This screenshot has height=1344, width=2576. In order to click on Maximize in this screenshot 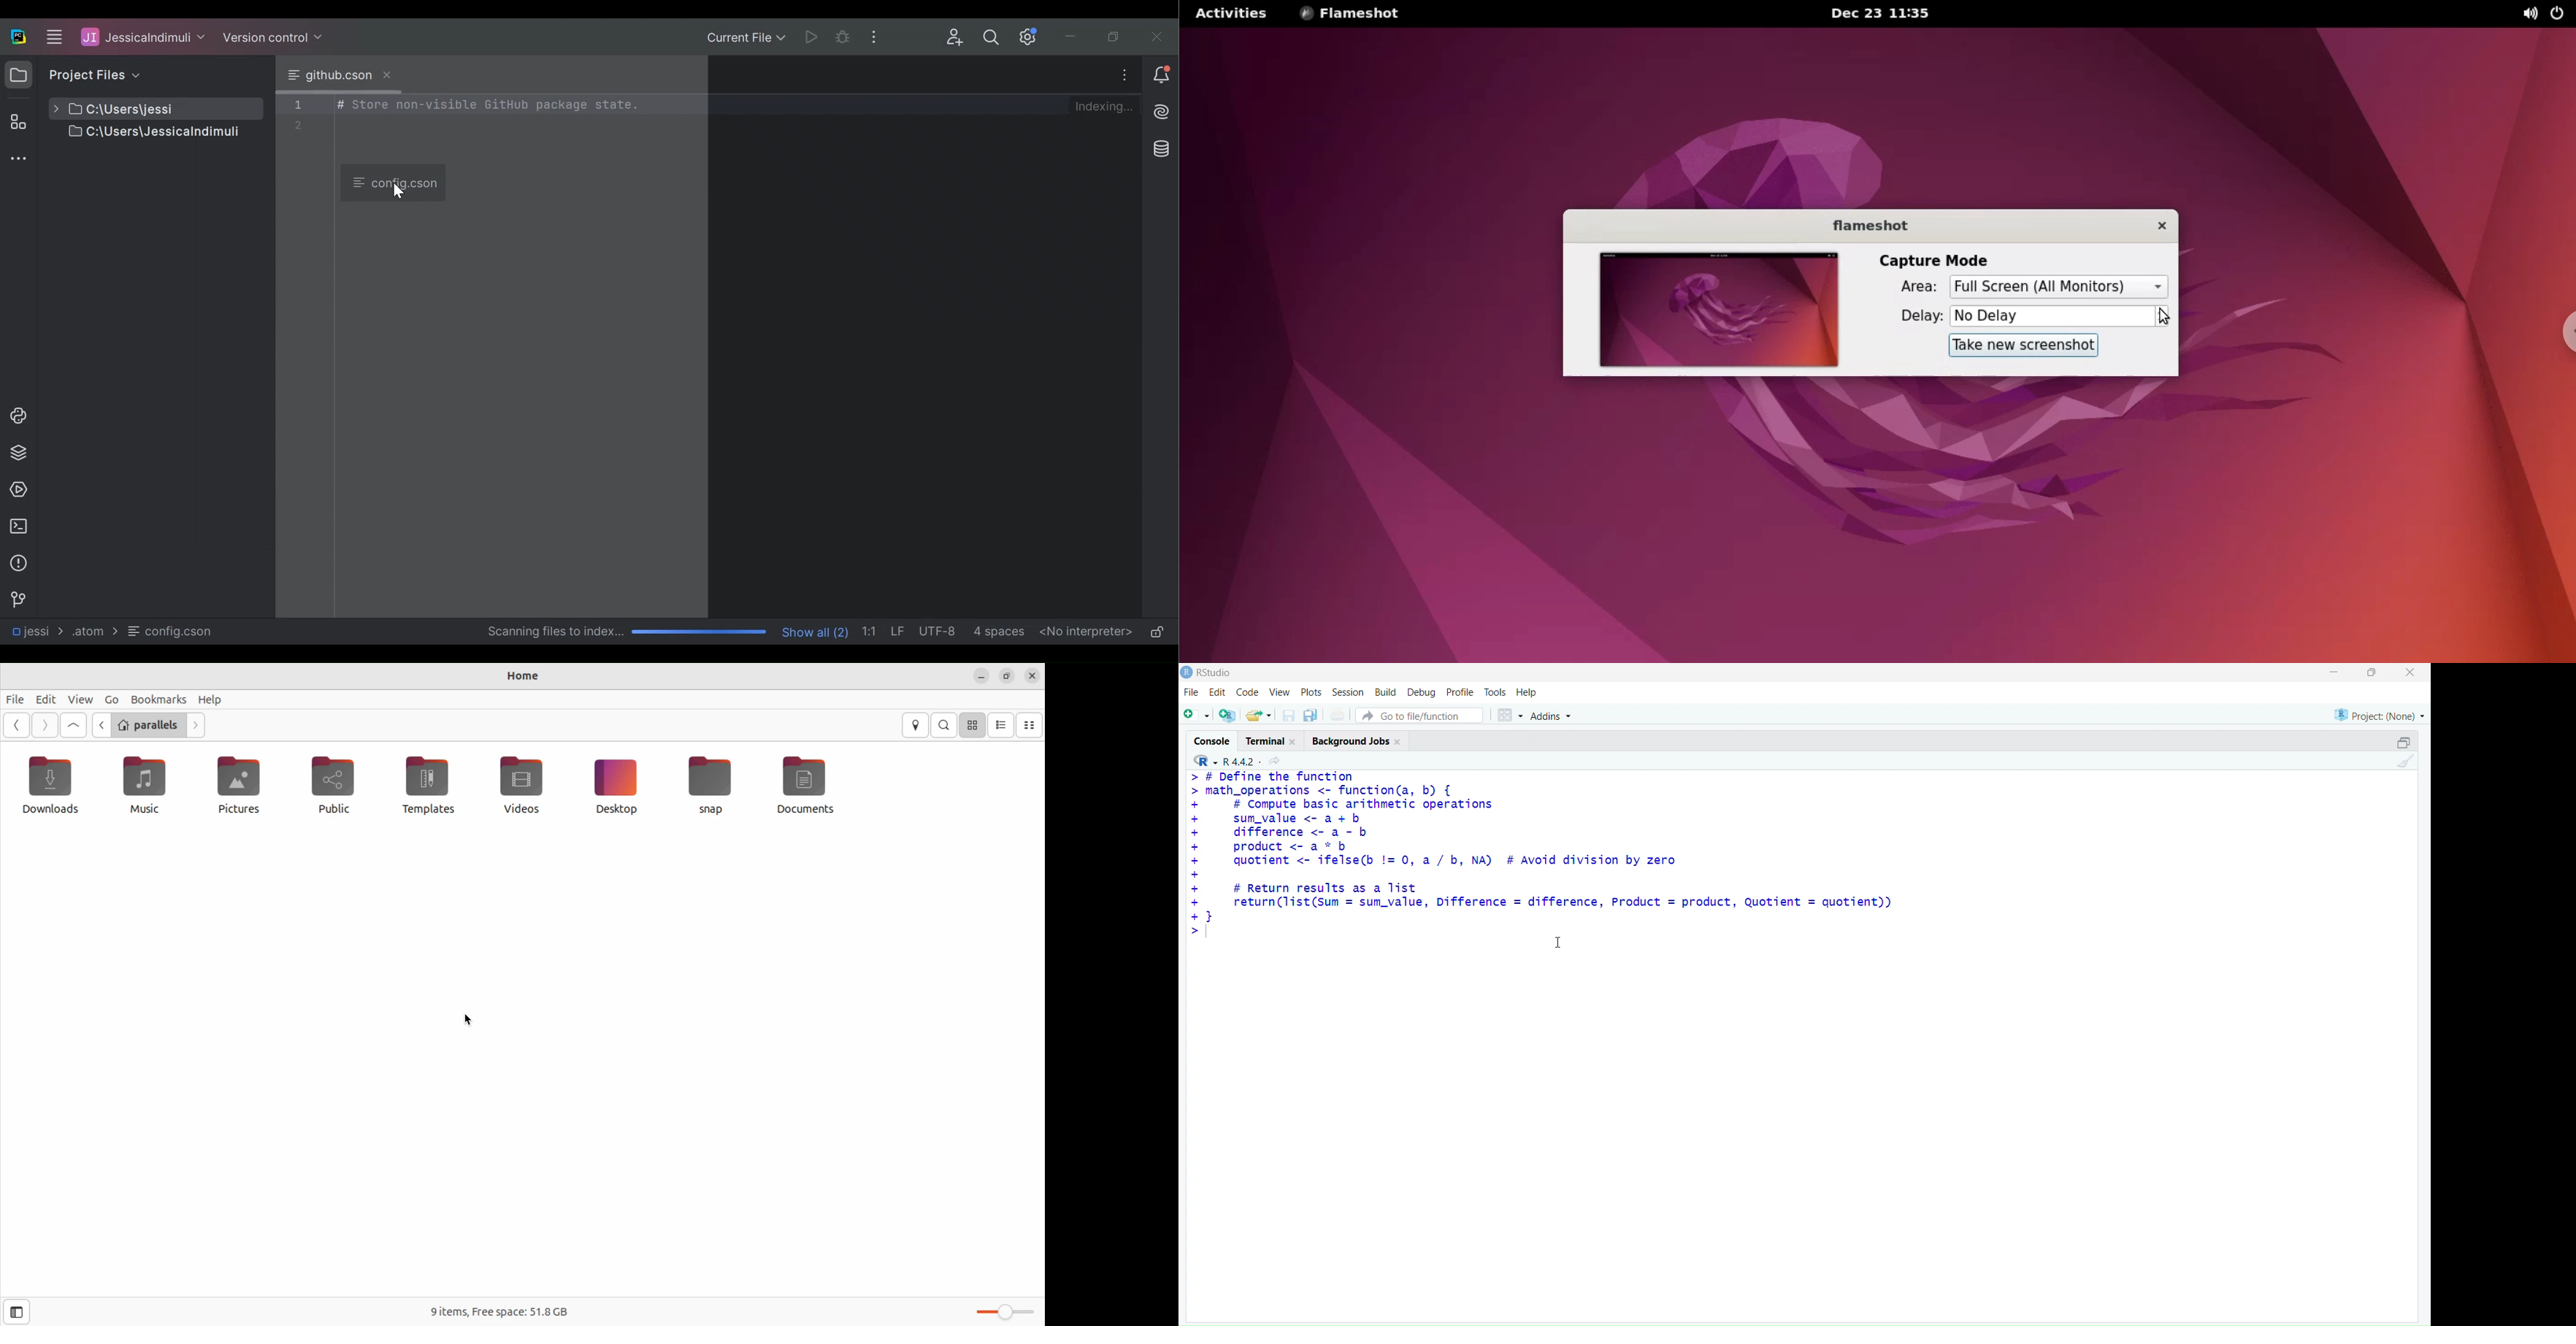, I will do `click(2404, 740)`.